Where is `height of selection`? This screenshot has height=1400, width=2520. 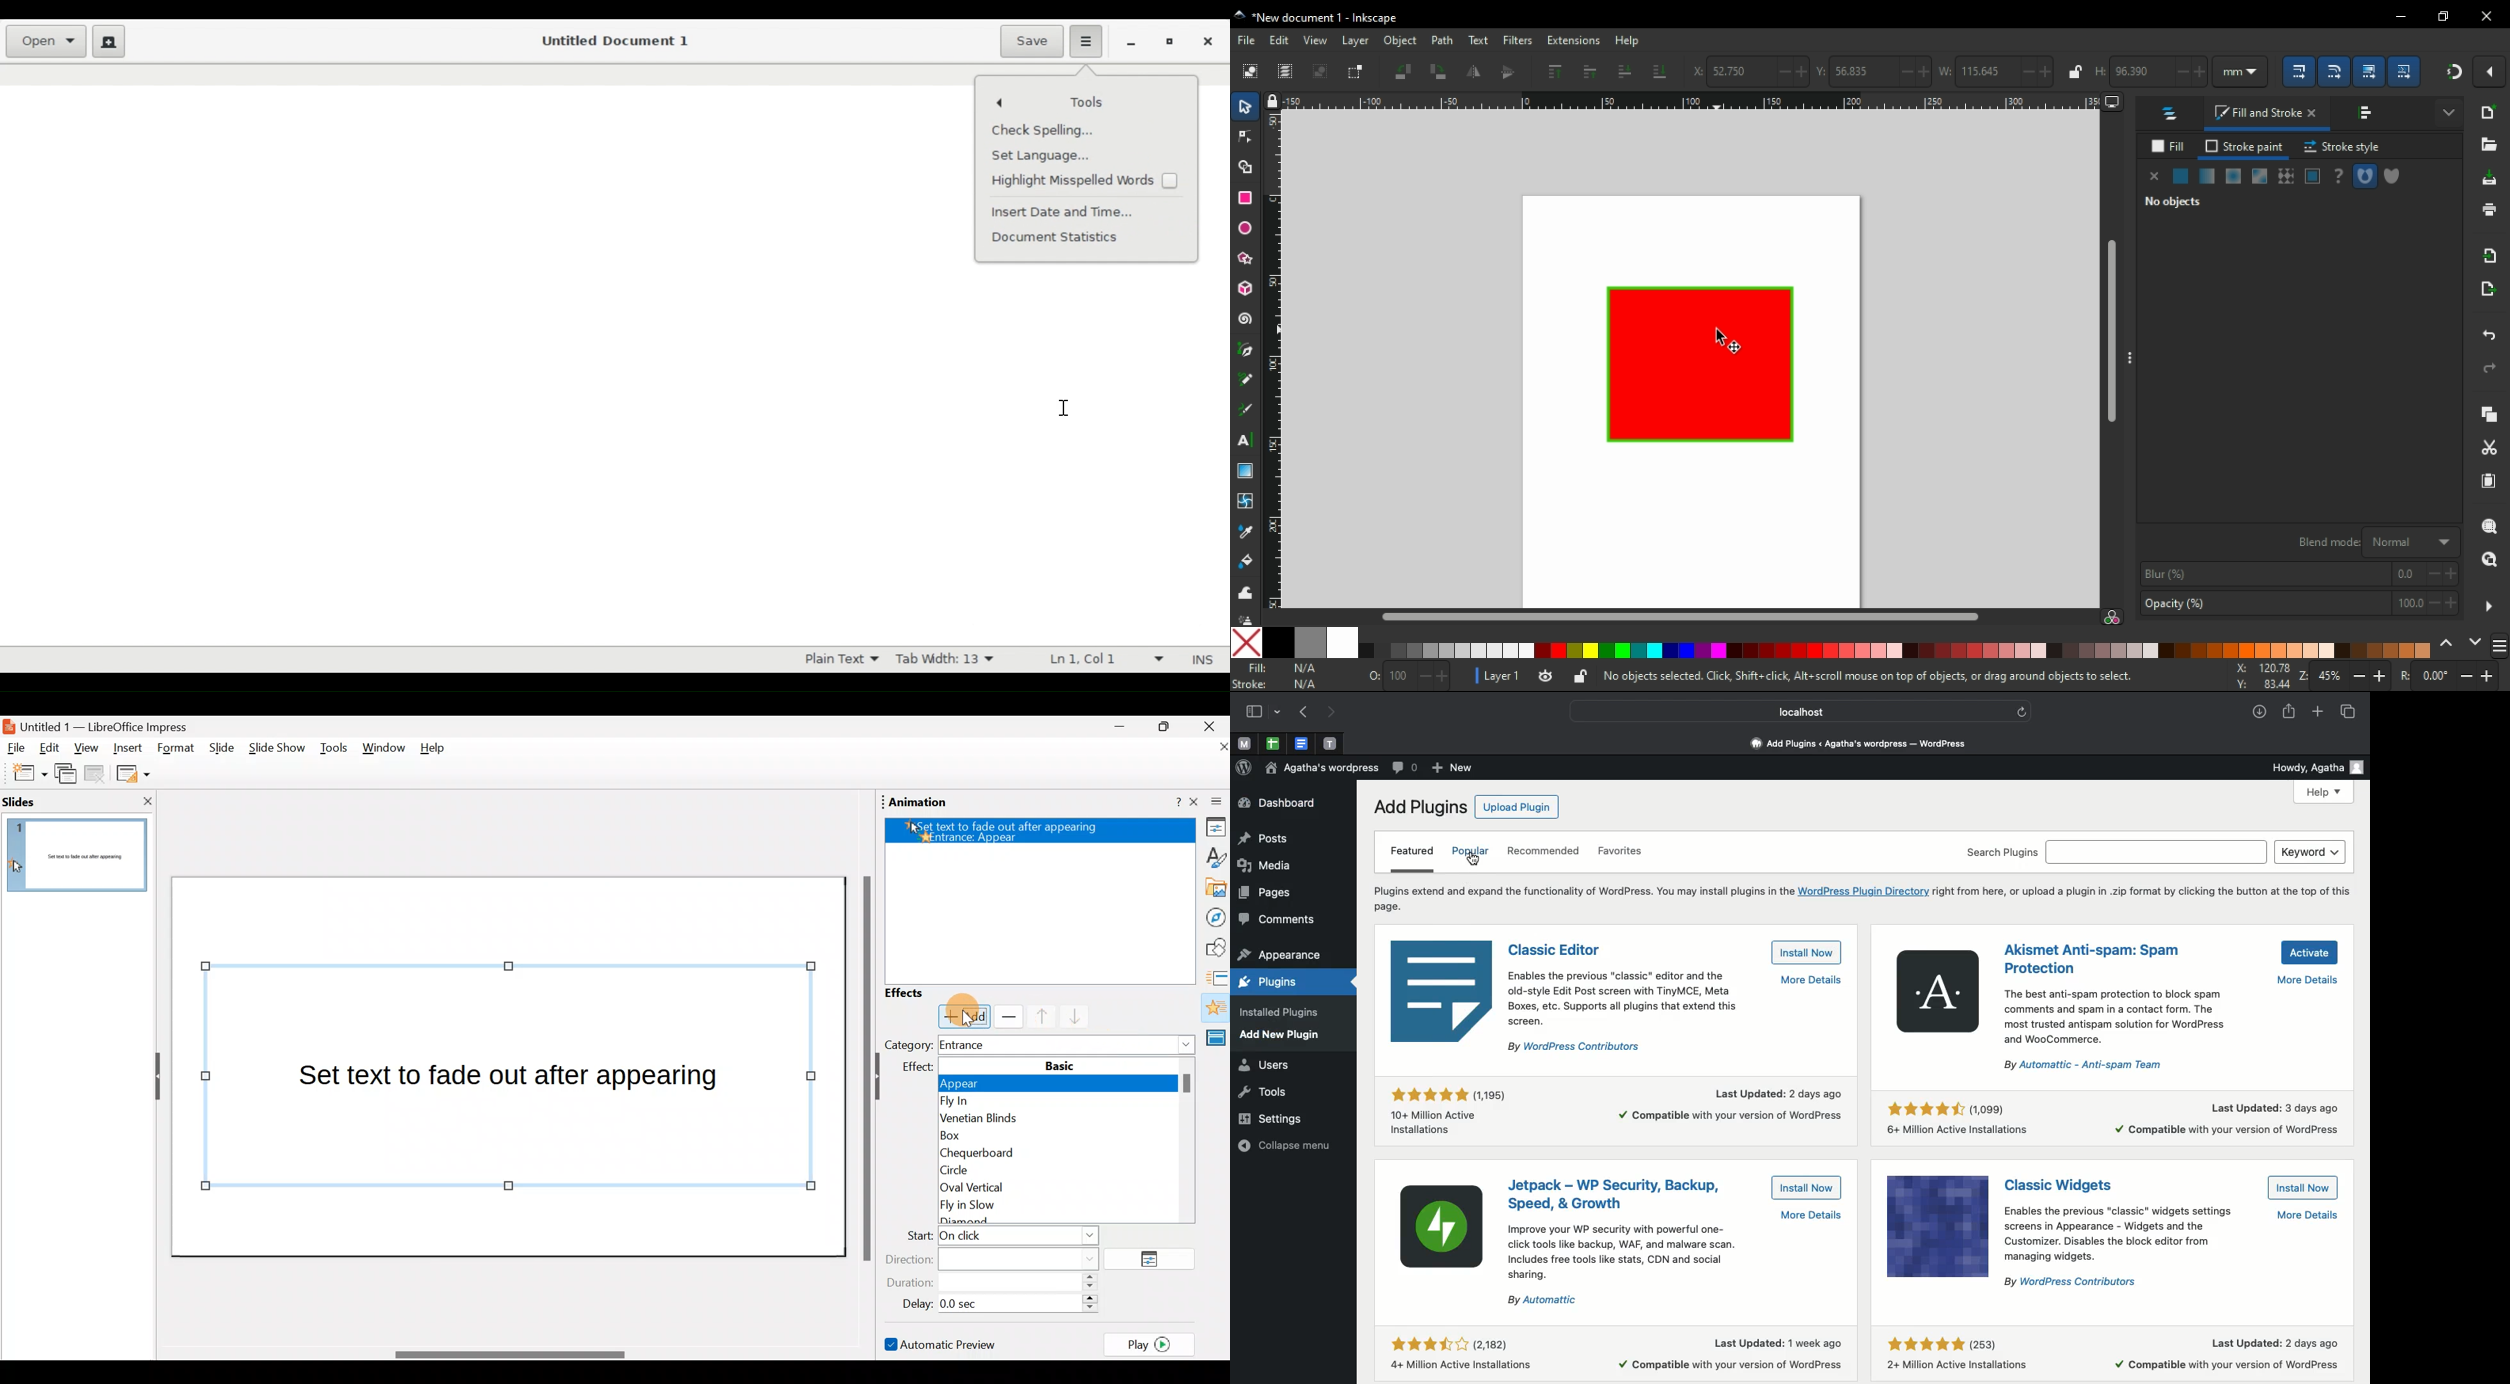 height of selection is located at coordinates (2100, 70).